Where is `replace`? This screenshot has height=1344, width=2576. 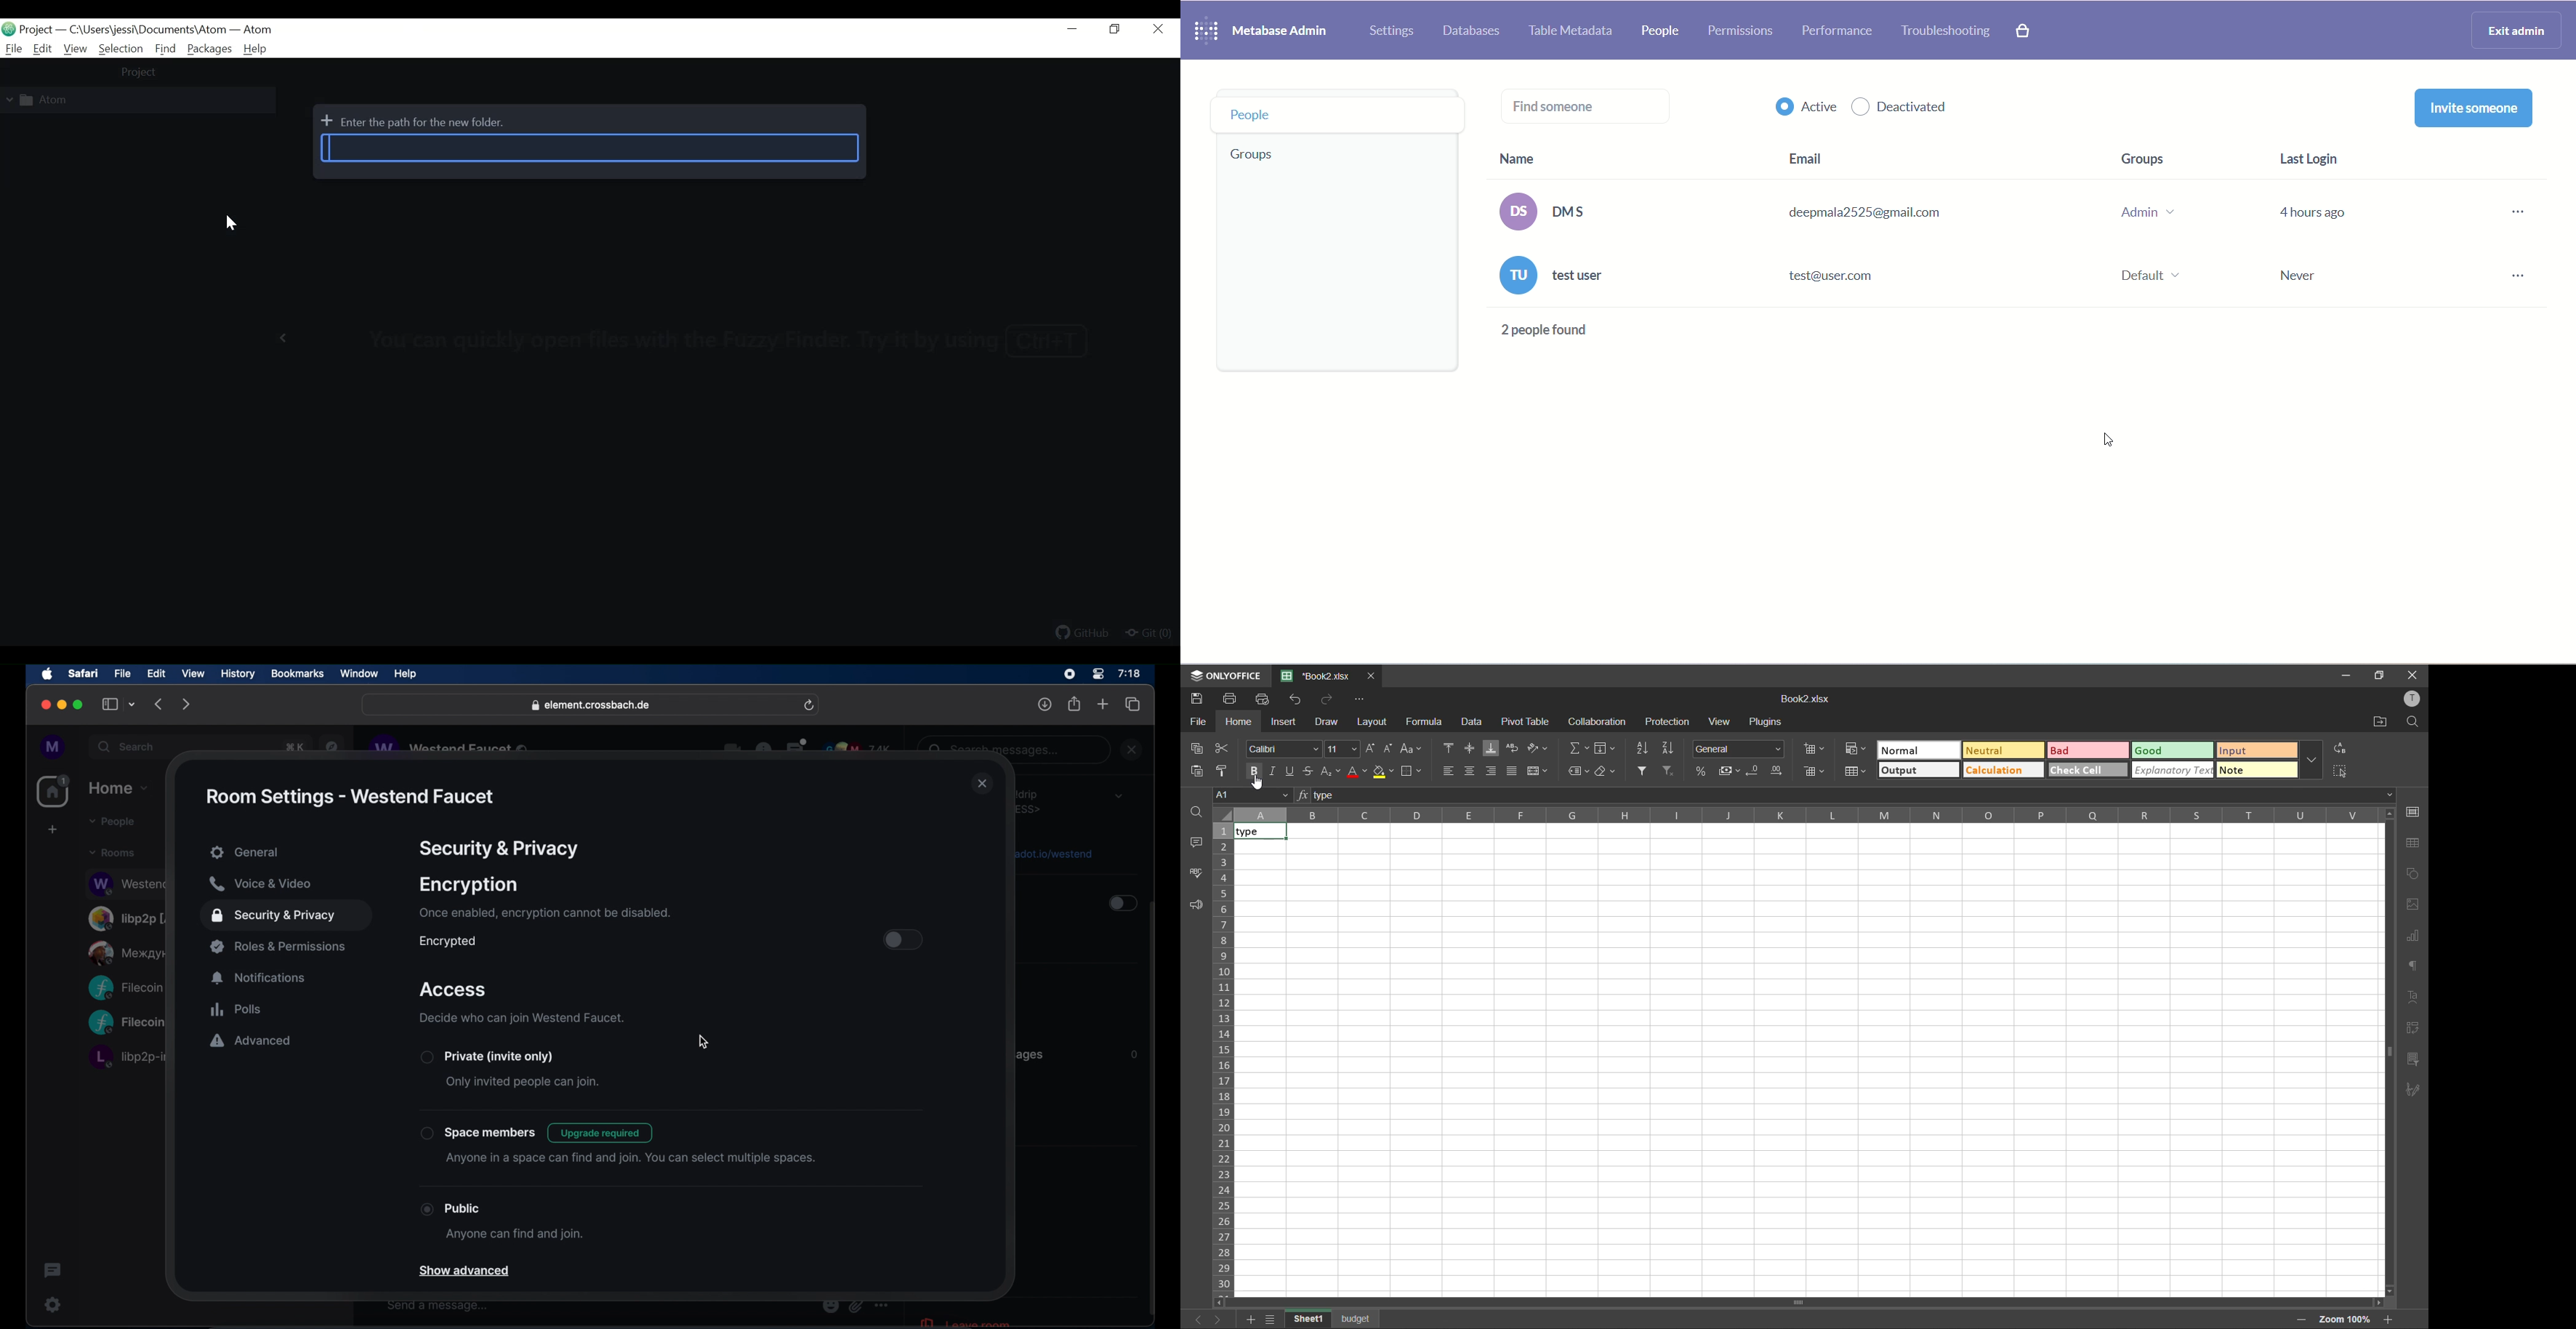
replace is located at coordinates (2339, 748).